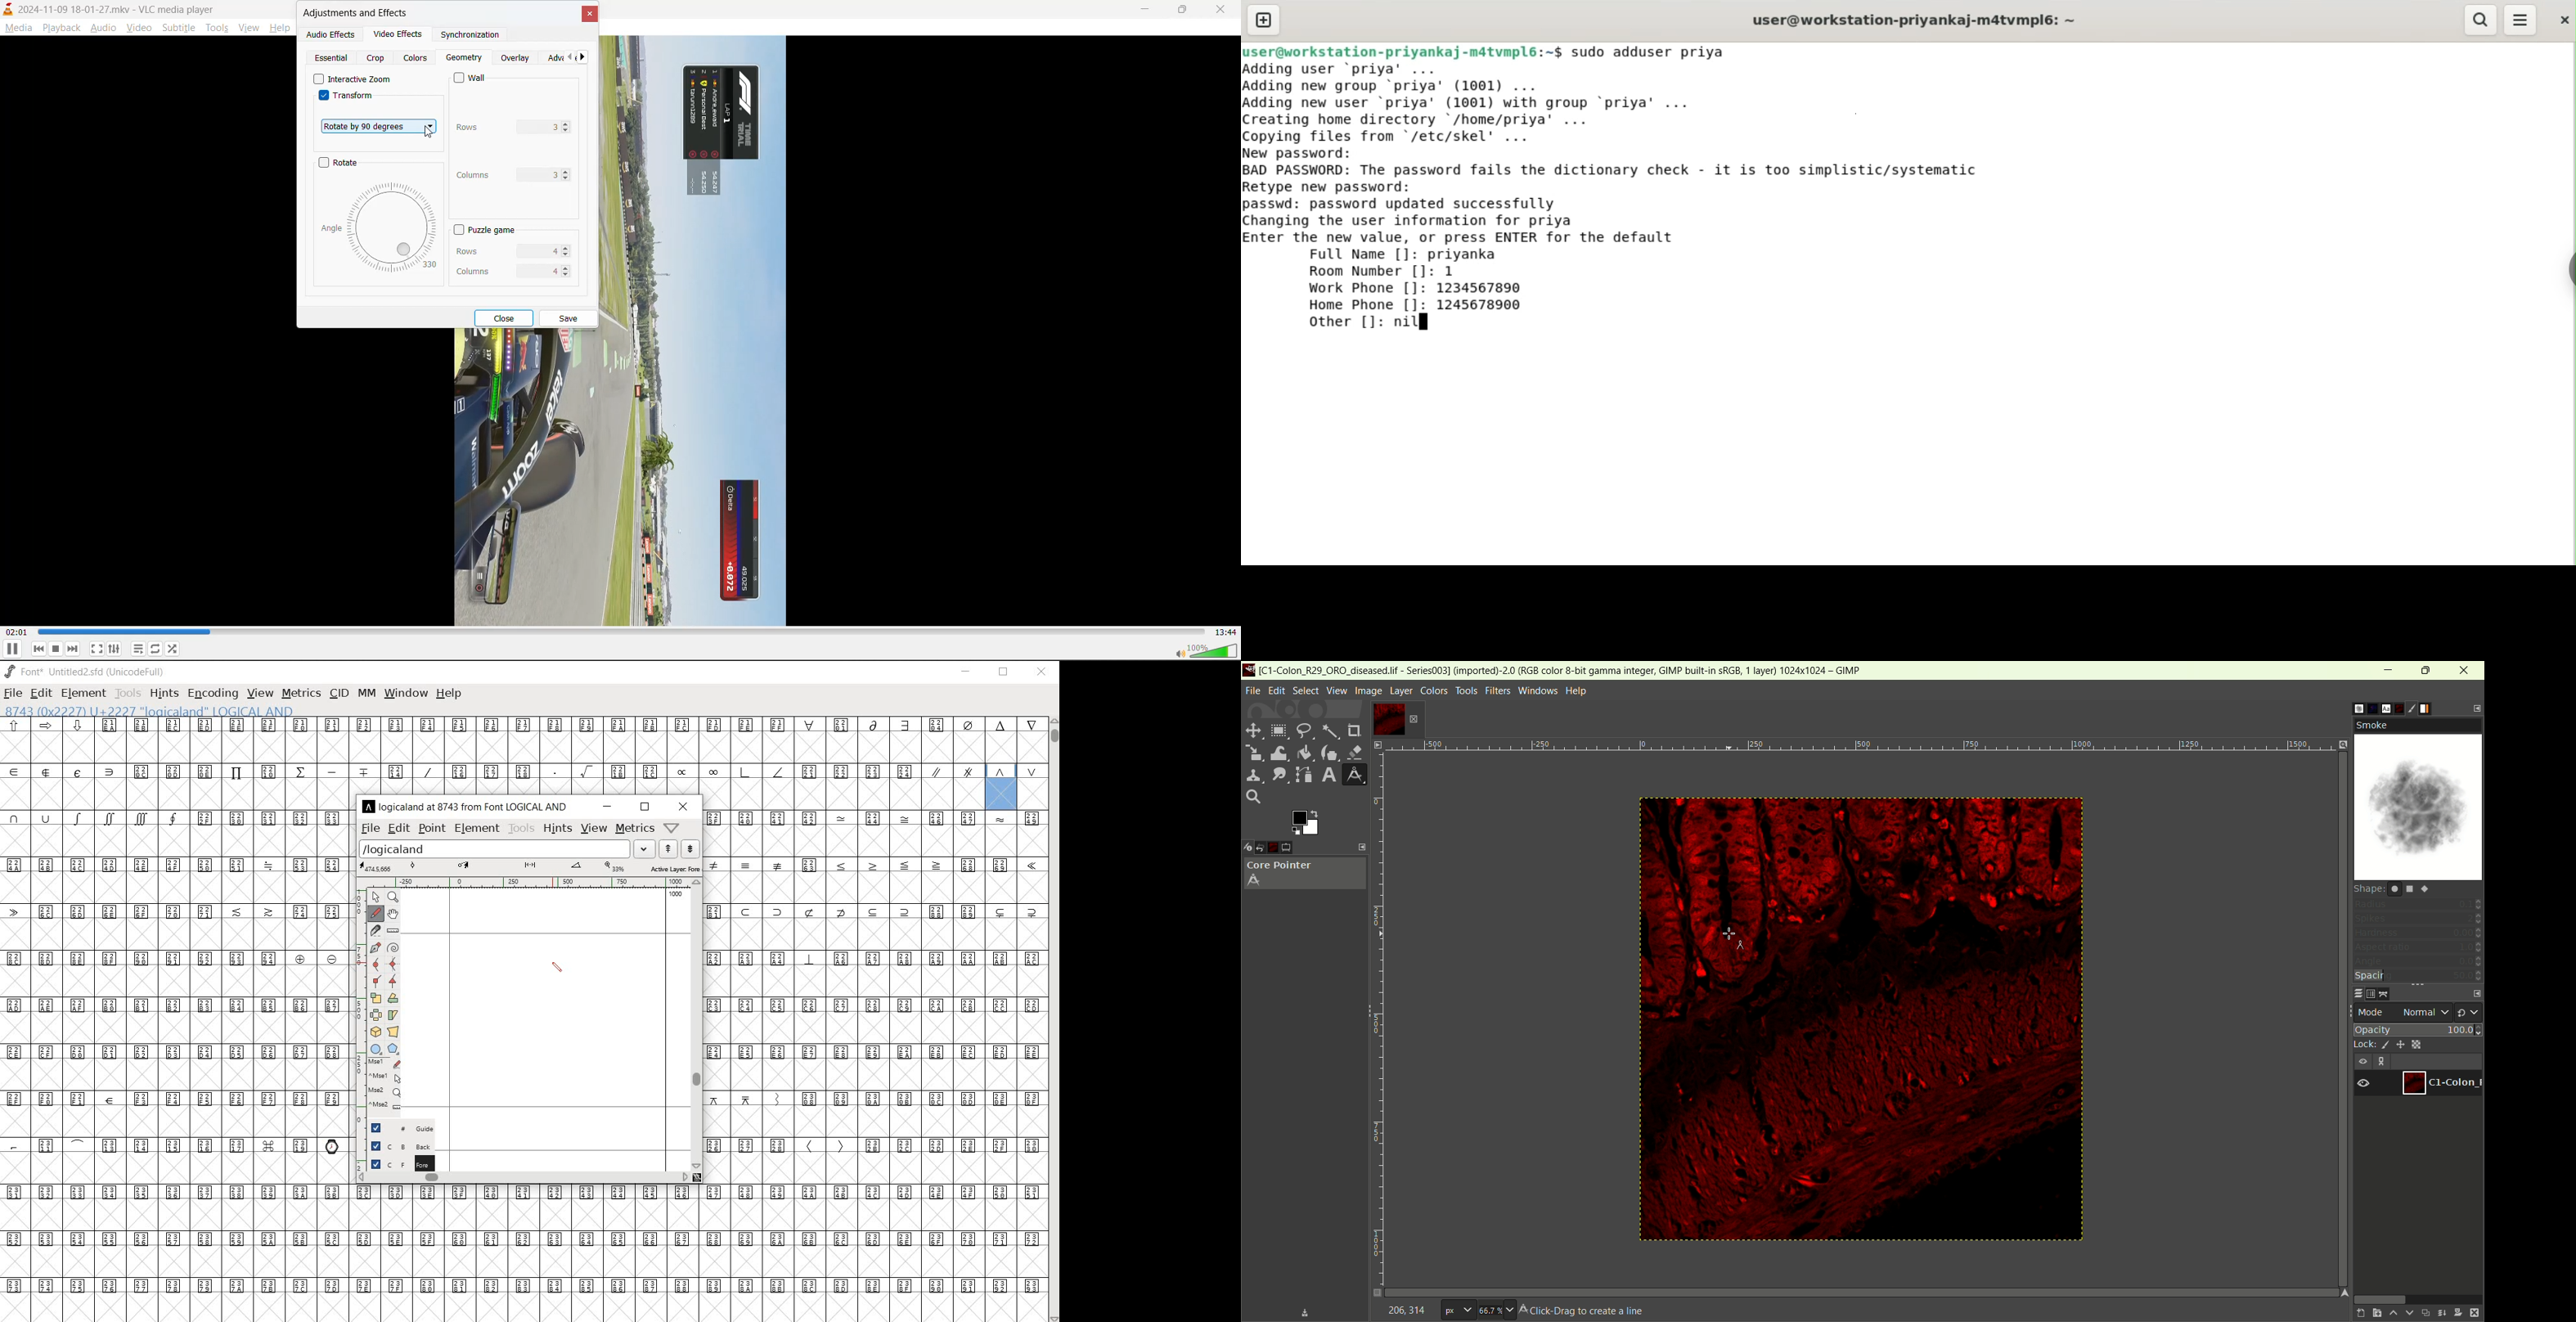 The height and width of the screenshot is (1344, 2576). I want to click on scrollbar, so click(698, 1025).